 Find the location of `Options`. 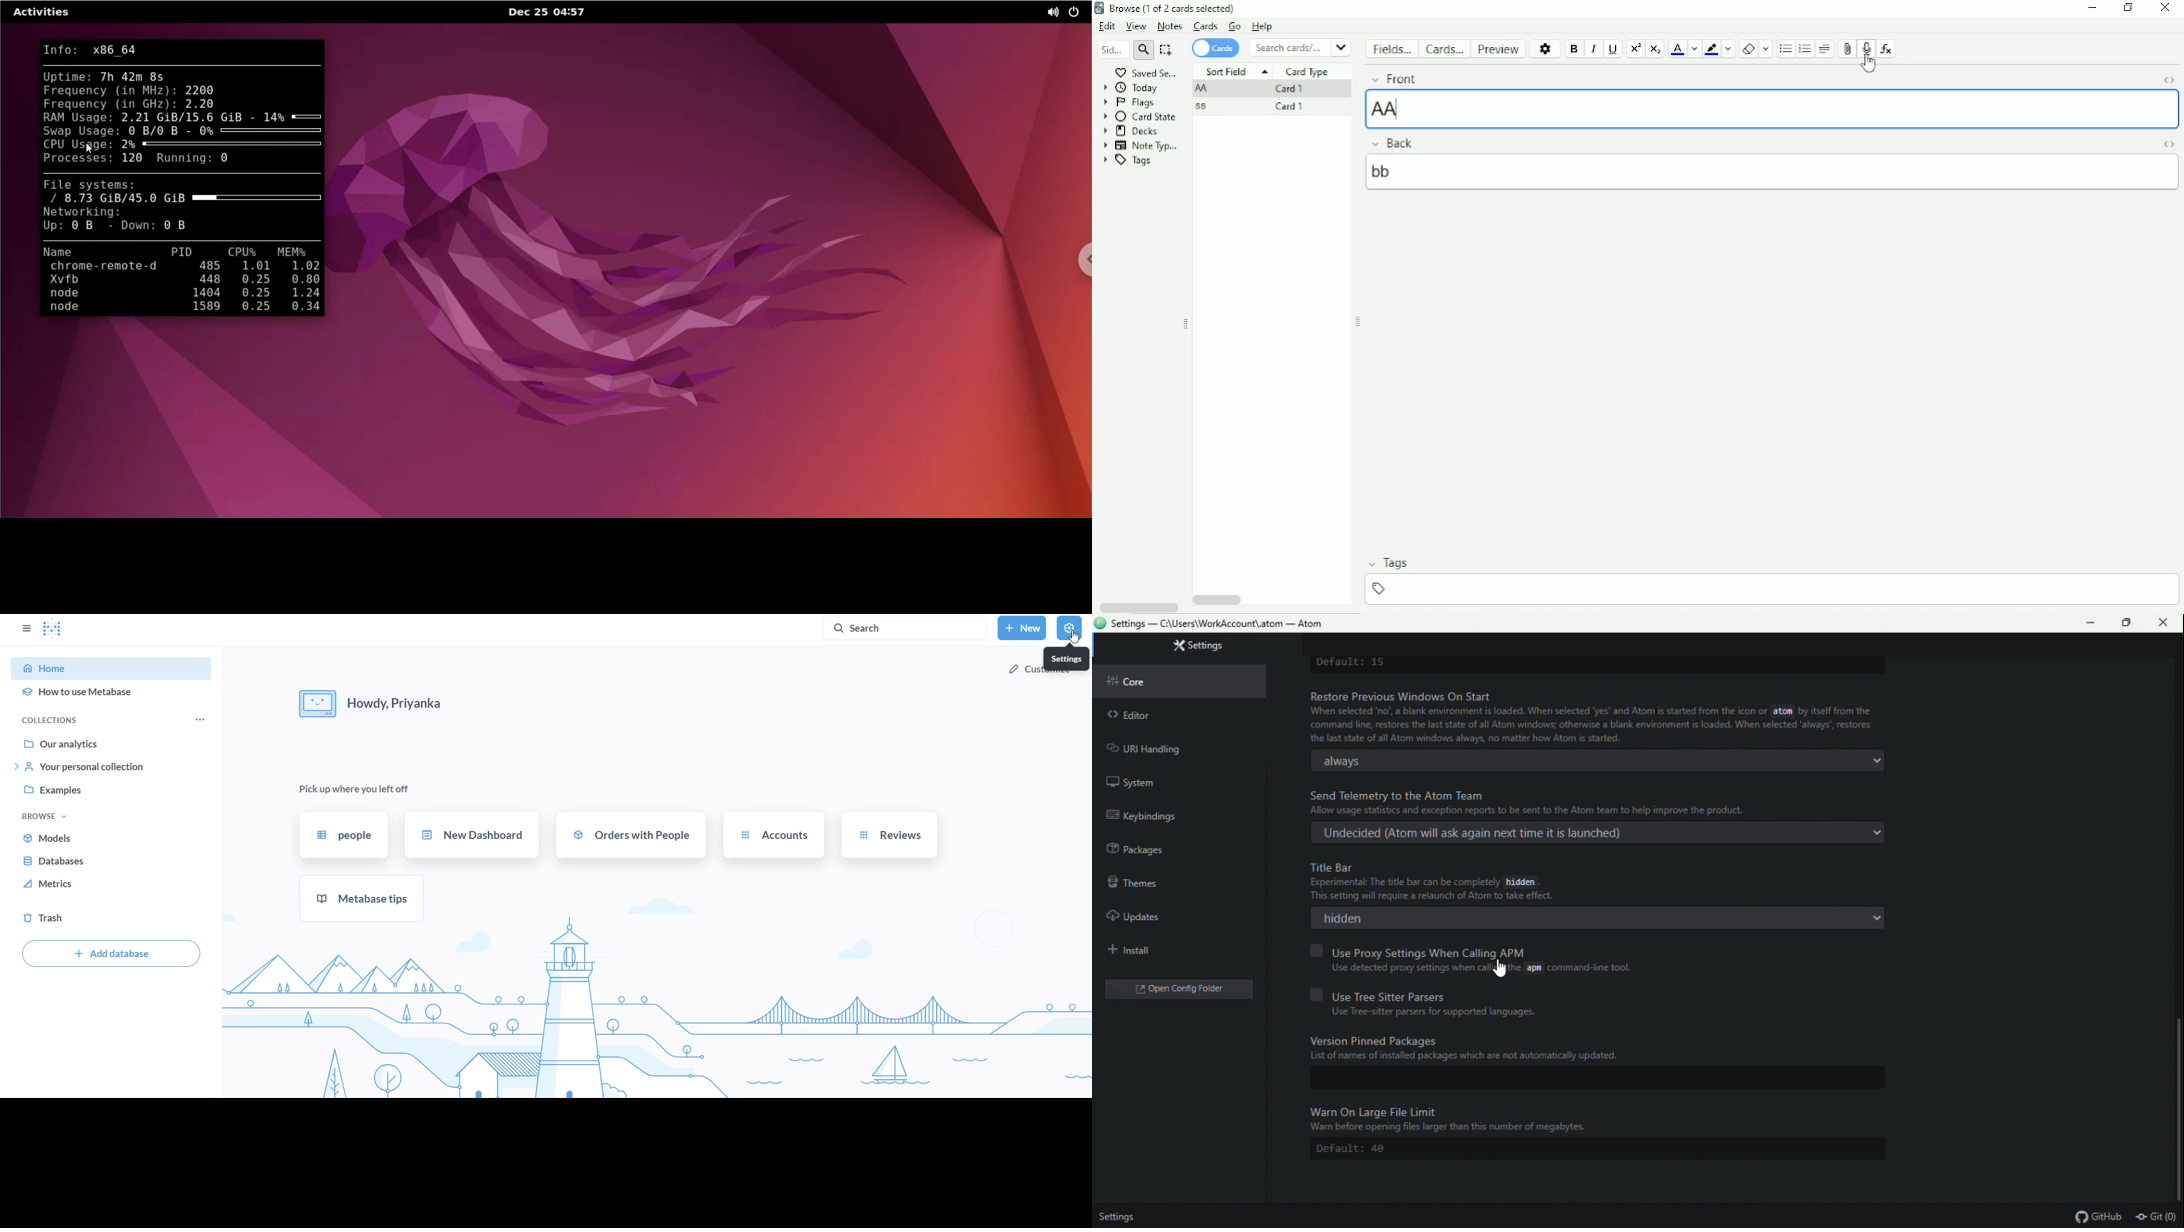

Options is located at coordinates (1545, 48).